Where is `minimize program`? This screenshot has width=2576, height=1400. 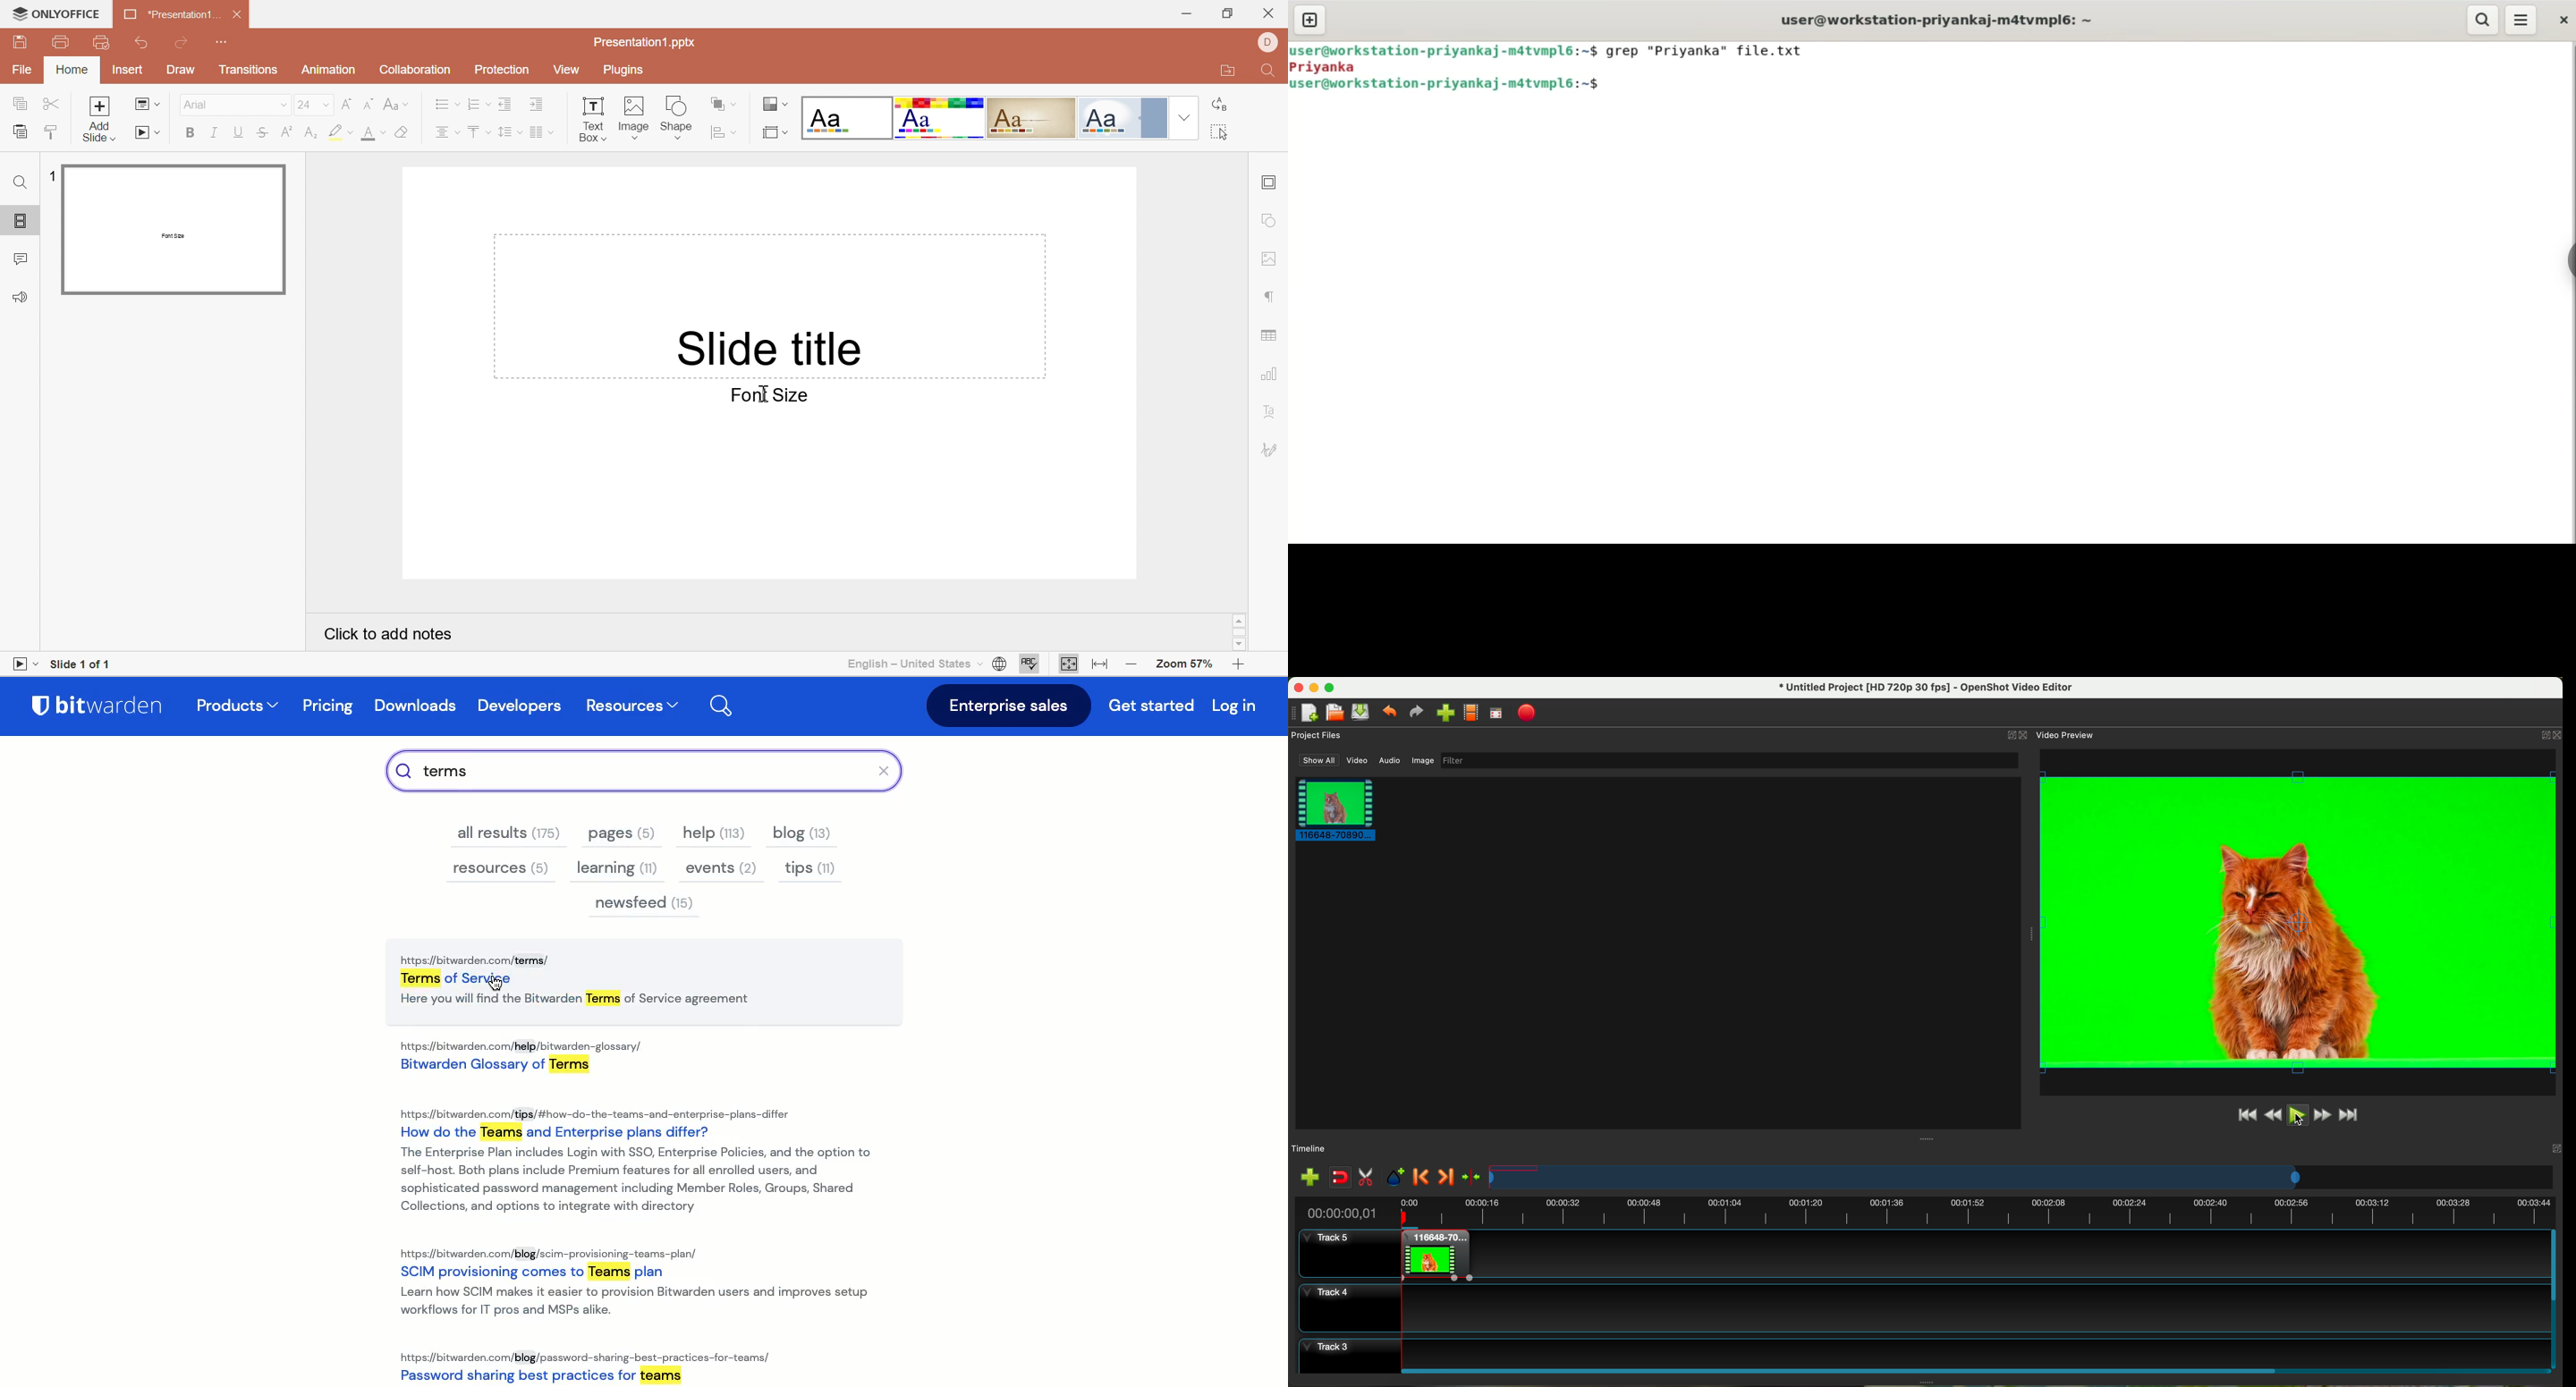 minimize program is located at coordinates (1315, 688).